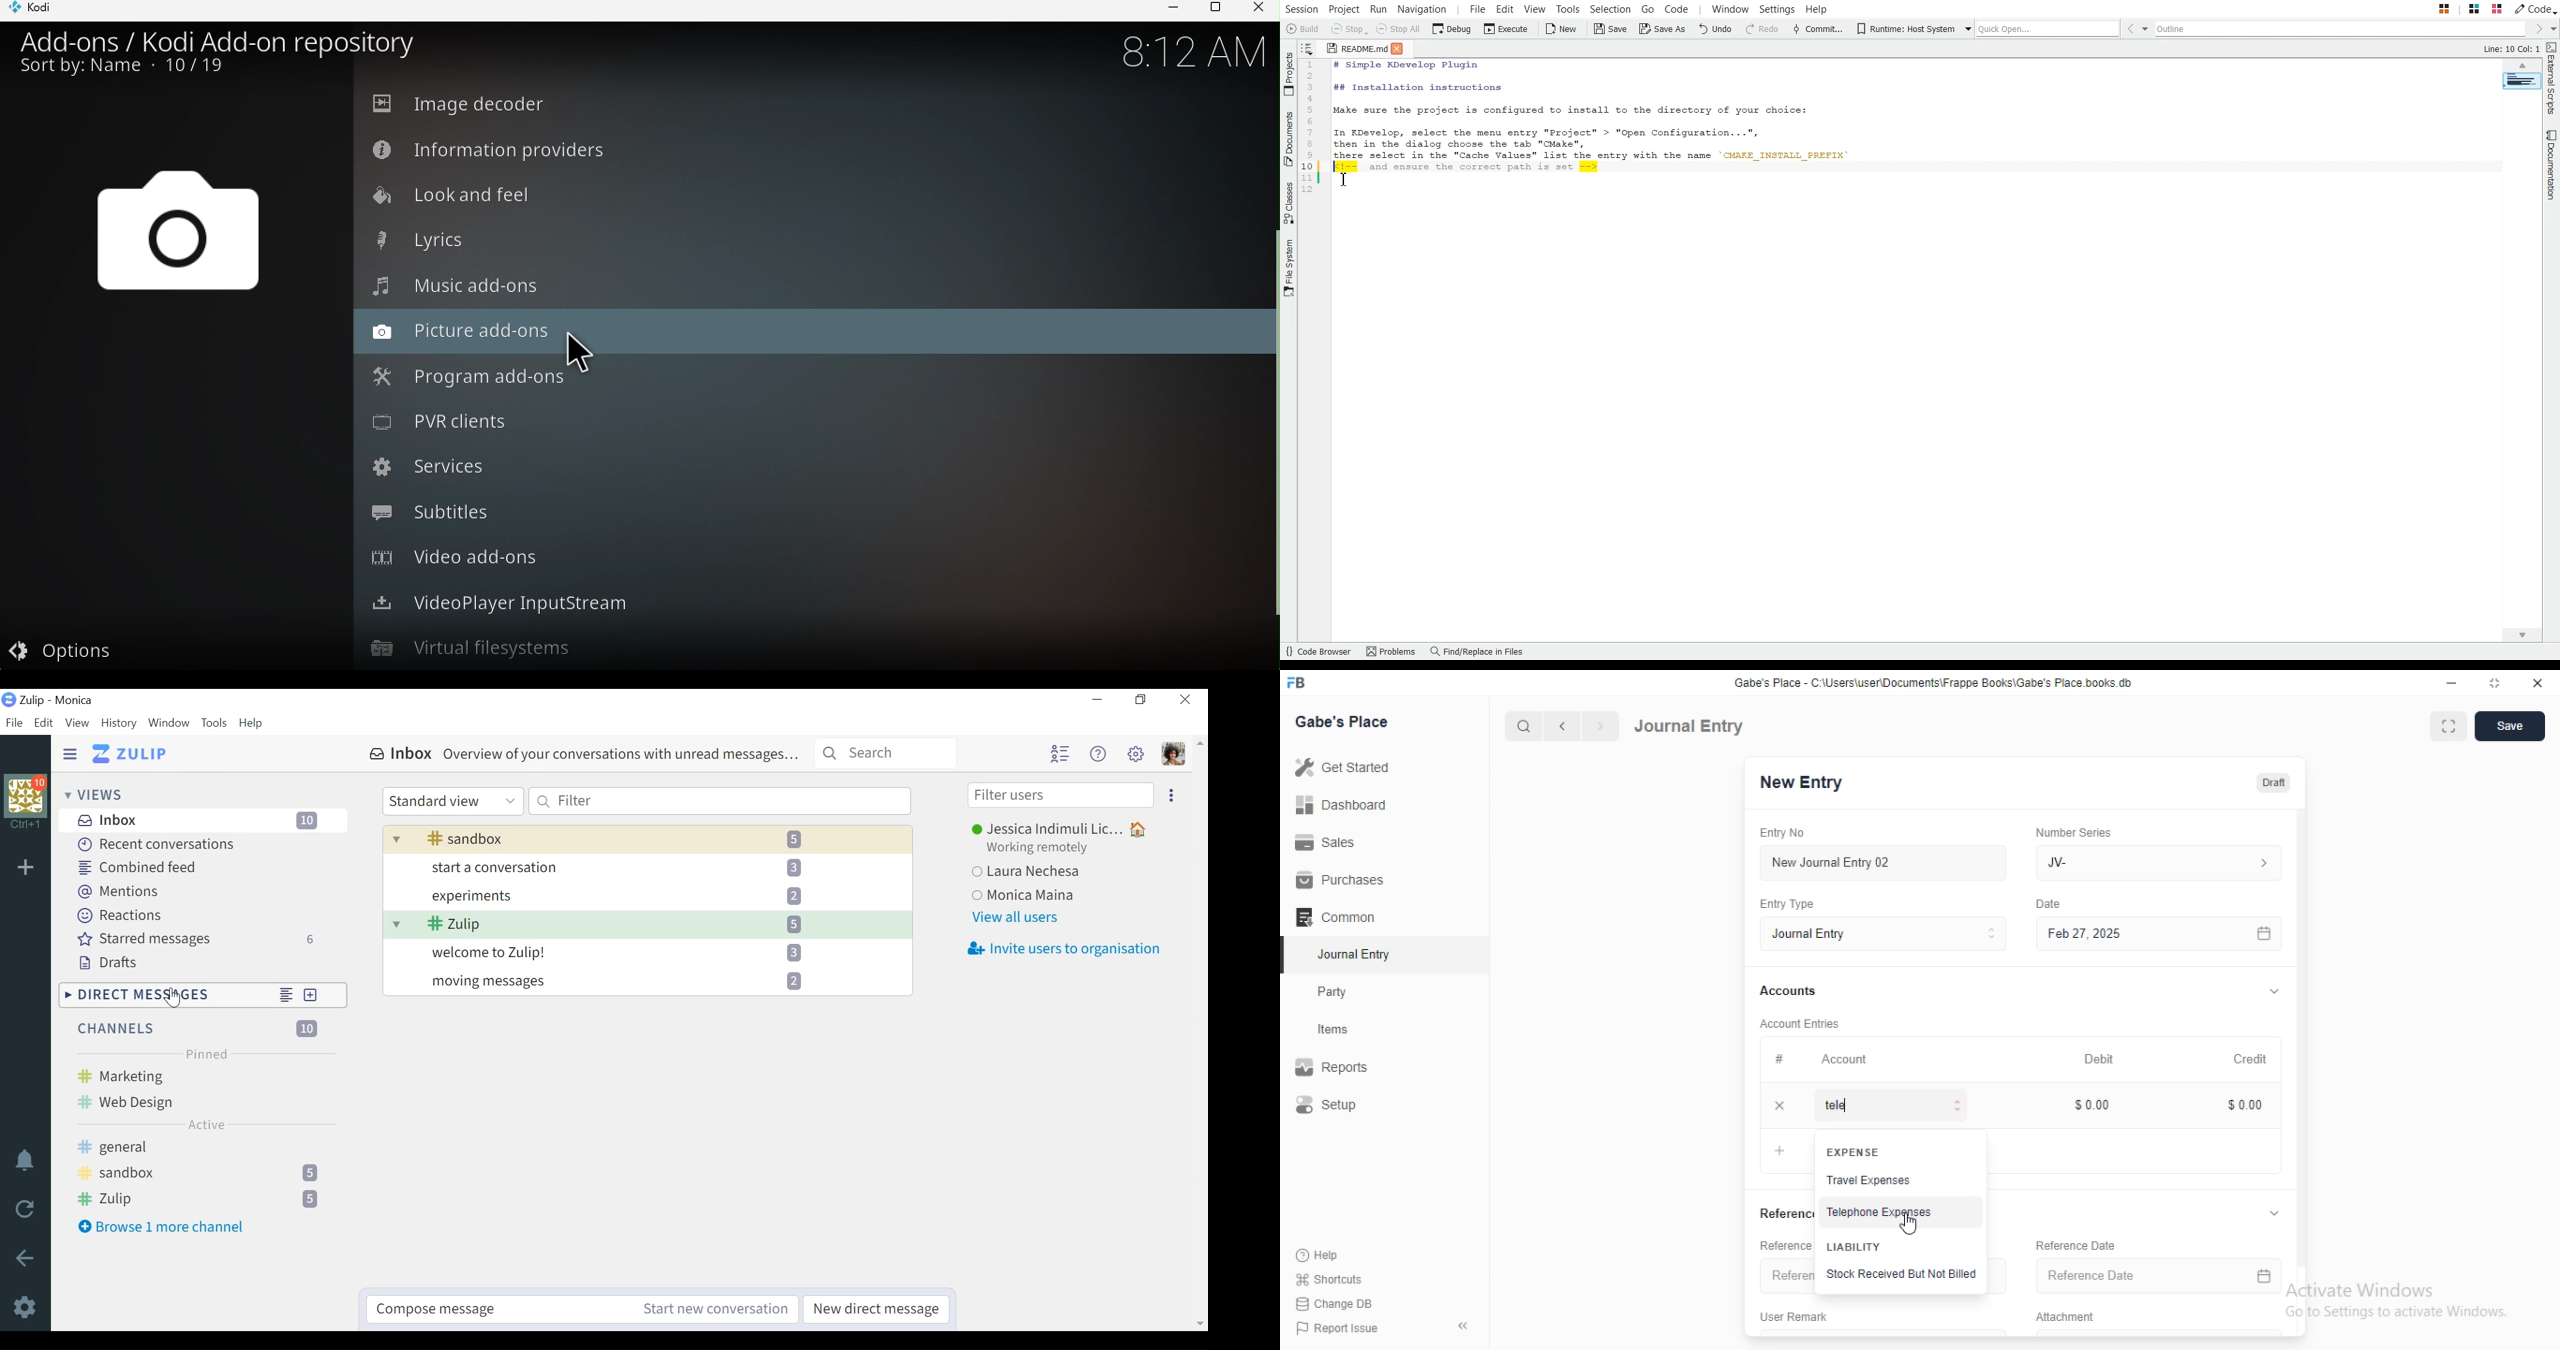  I want to click on Items, so click(1335, 1030).